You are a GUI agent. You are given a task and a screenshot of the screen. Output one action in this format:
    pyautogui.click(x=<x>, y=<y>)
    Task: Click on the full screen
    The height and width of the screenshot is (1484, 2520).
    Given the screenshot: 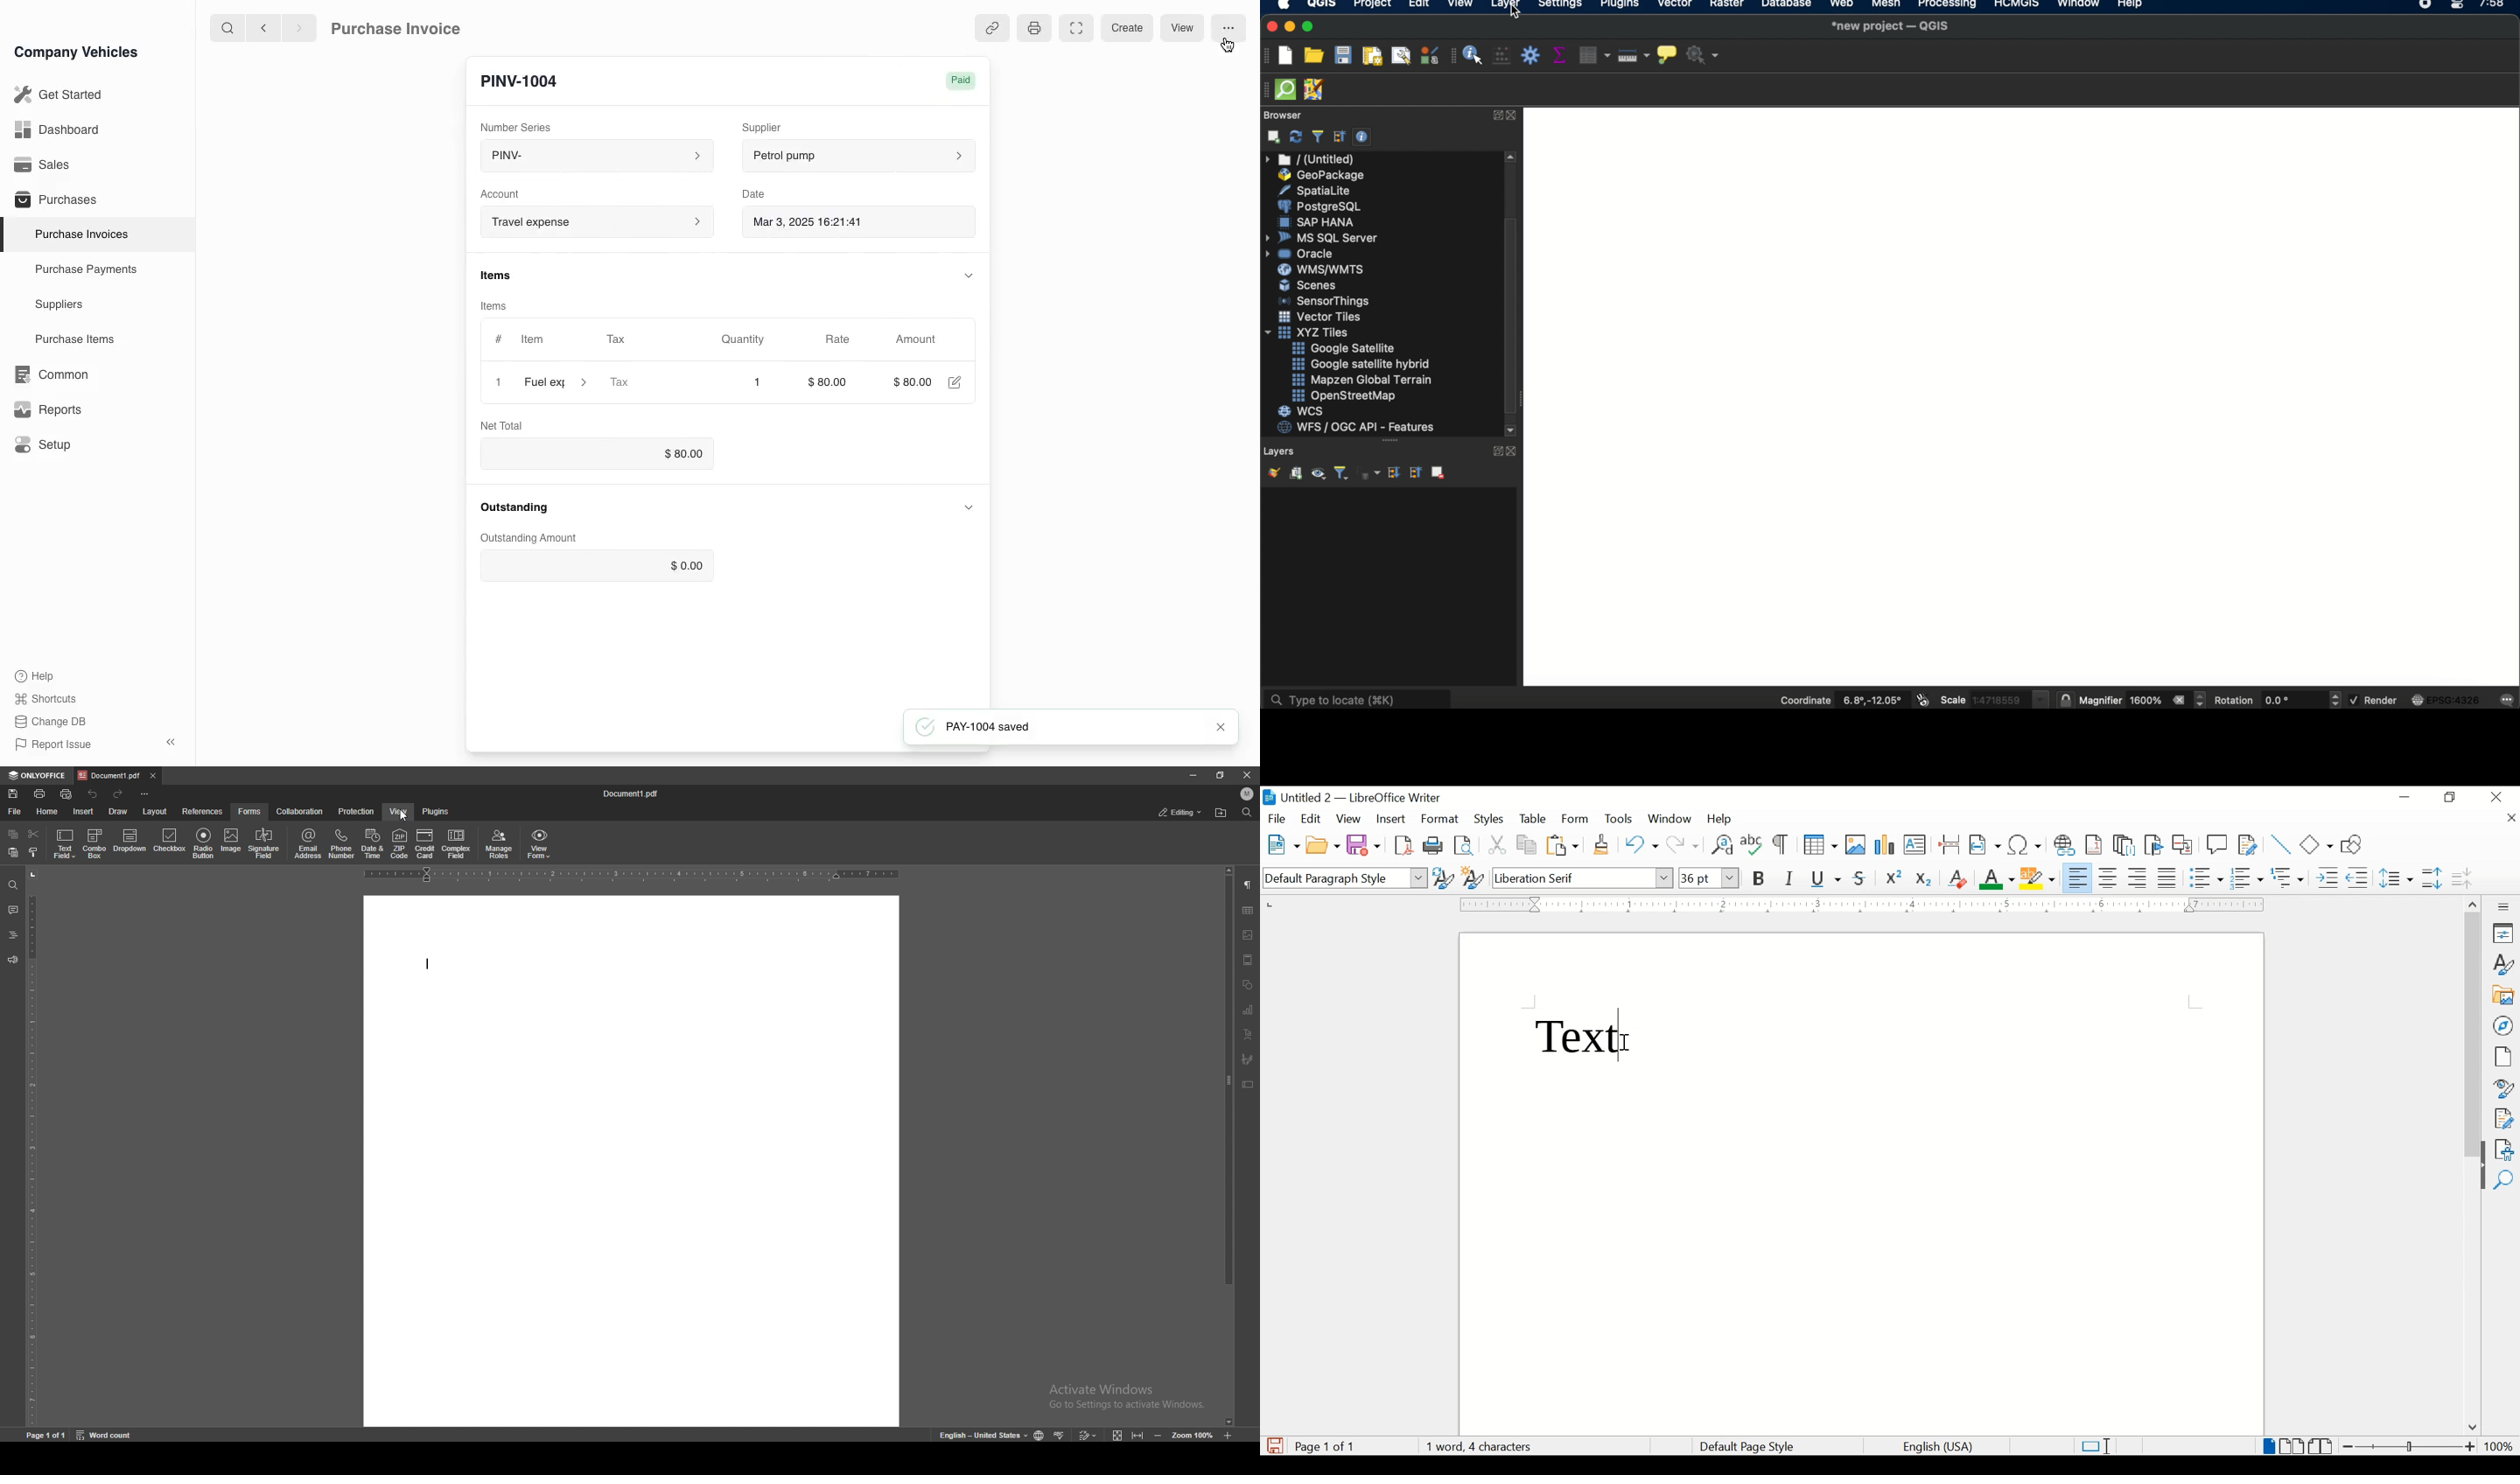 What is the action you would take?
    pyautogui.click(x=1076, y=28)
    